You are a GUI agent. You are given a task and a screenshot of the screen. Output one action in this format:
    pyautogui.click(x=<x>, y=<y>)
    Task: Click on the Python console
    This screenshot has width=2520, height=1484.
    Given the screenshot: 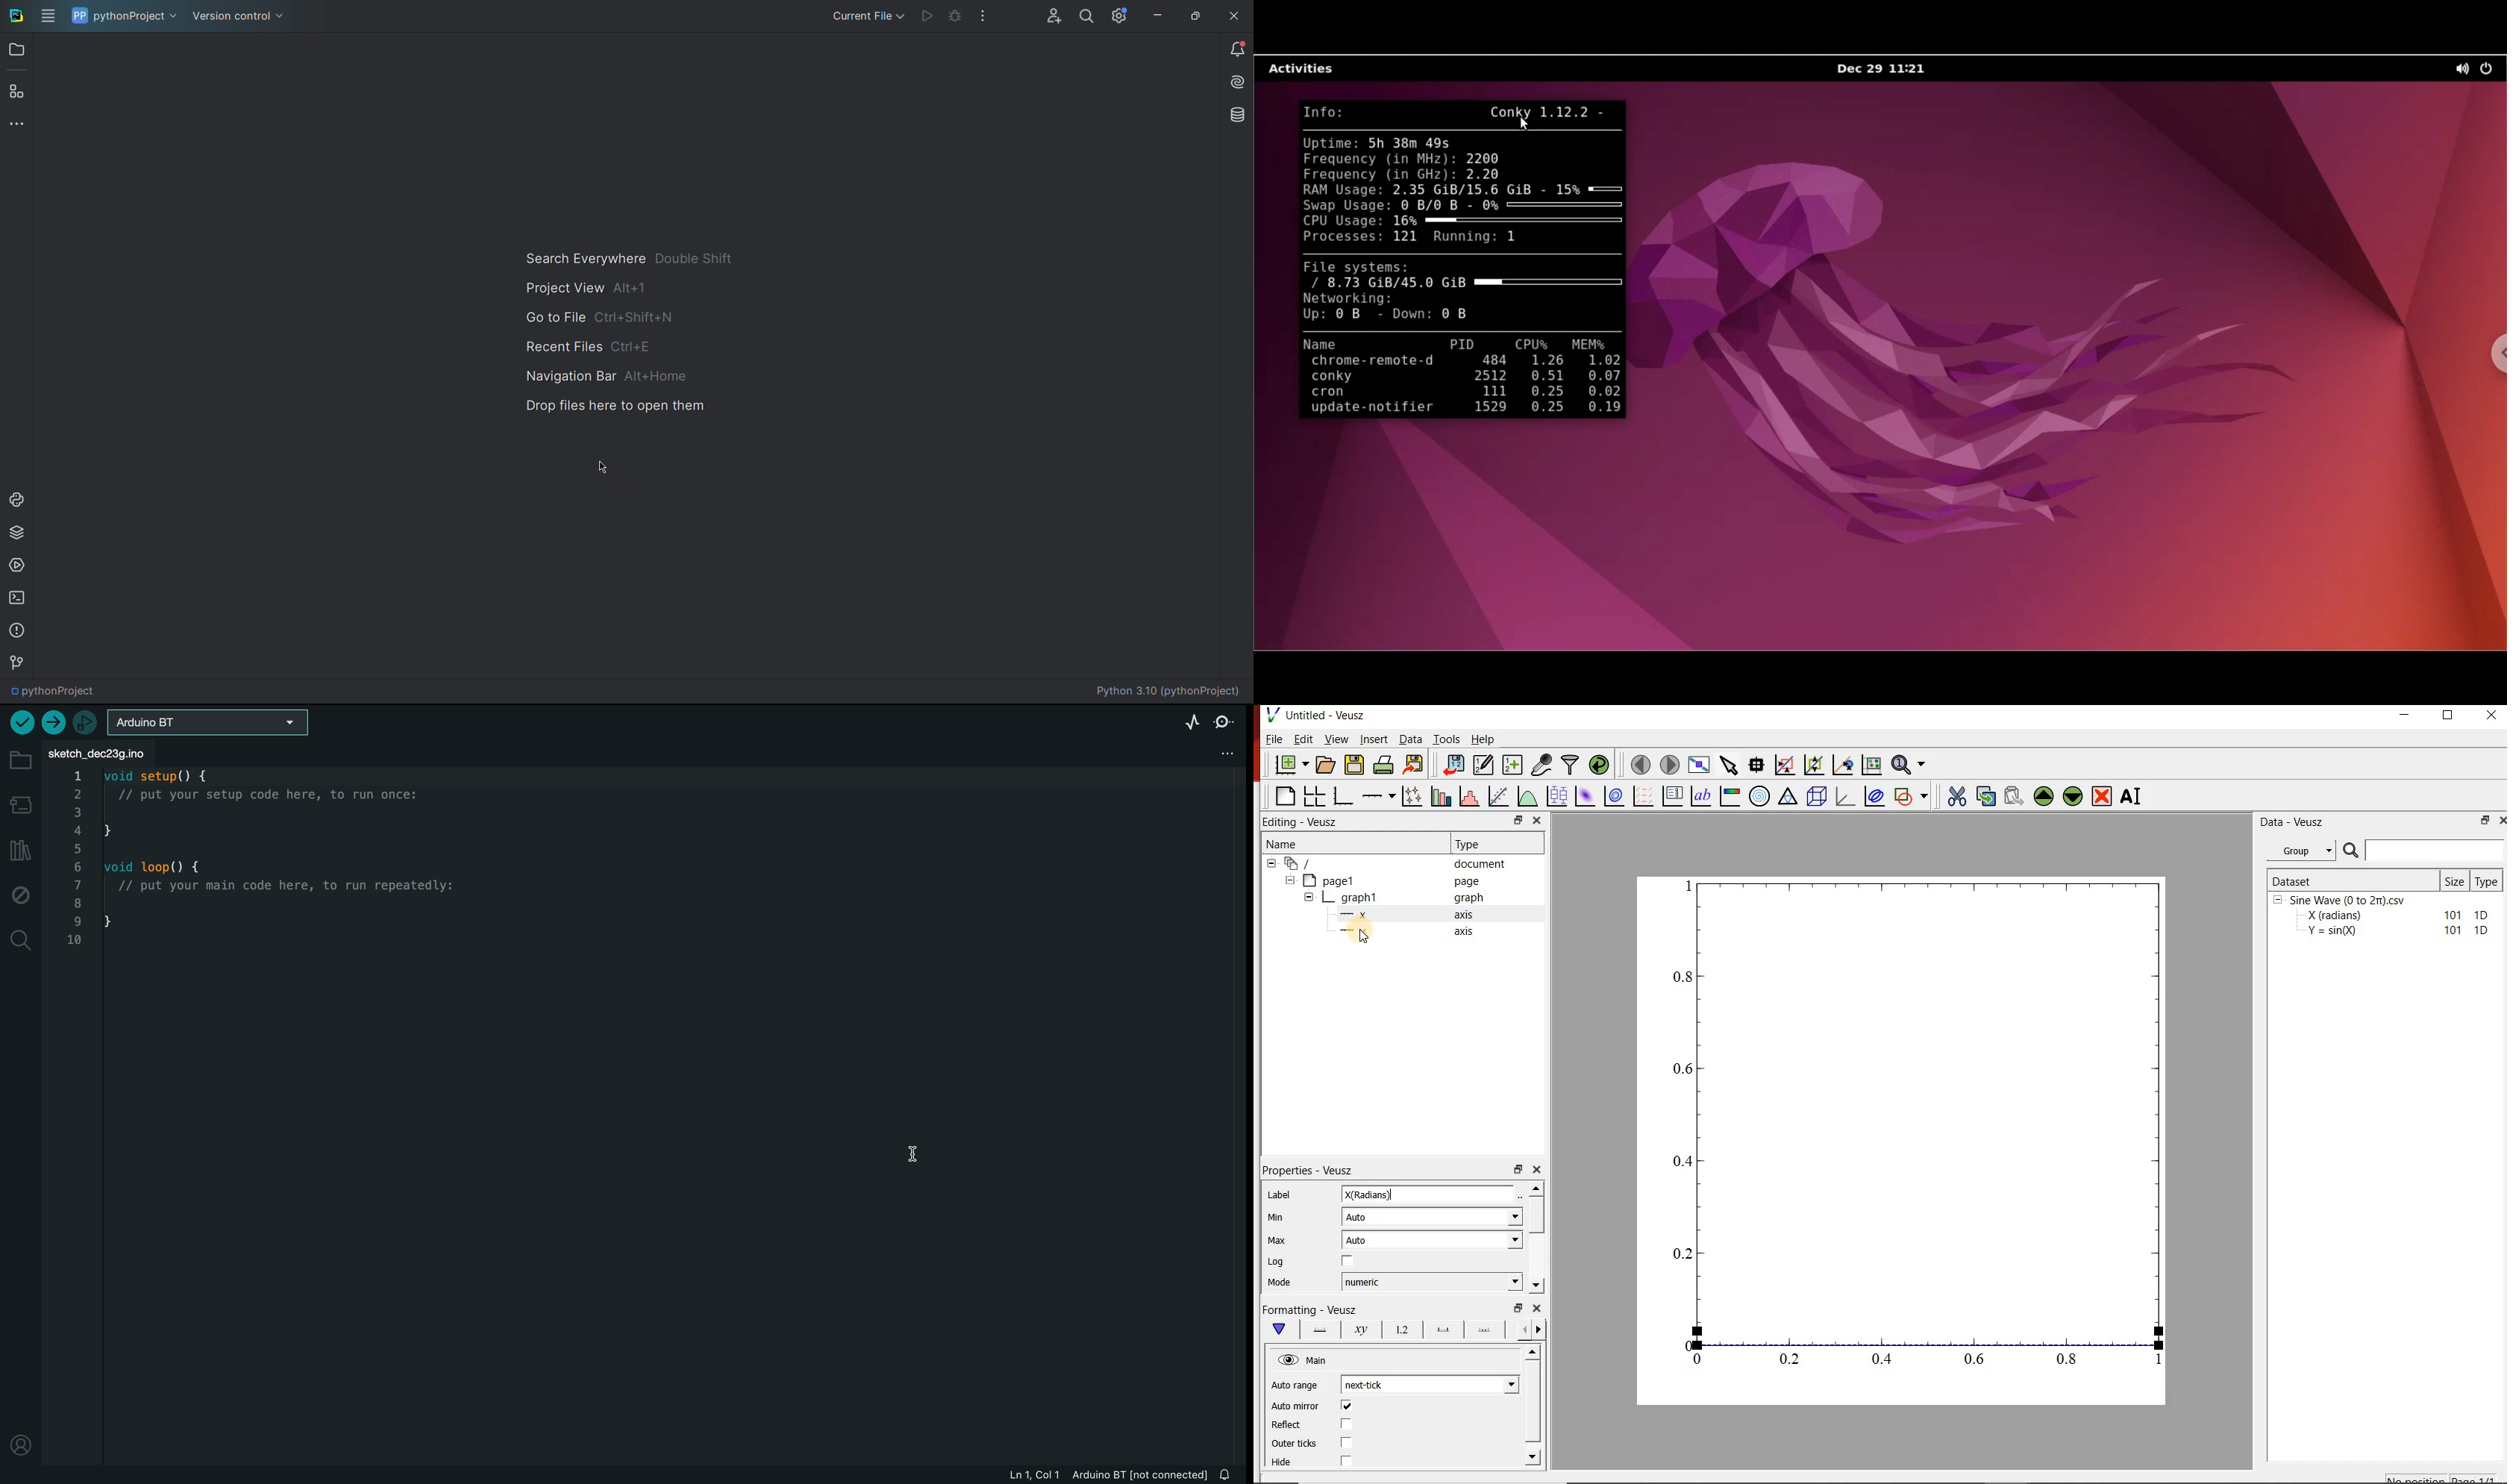 What is the action you would take?
    pyautogui.click(x=20, y=499)
    